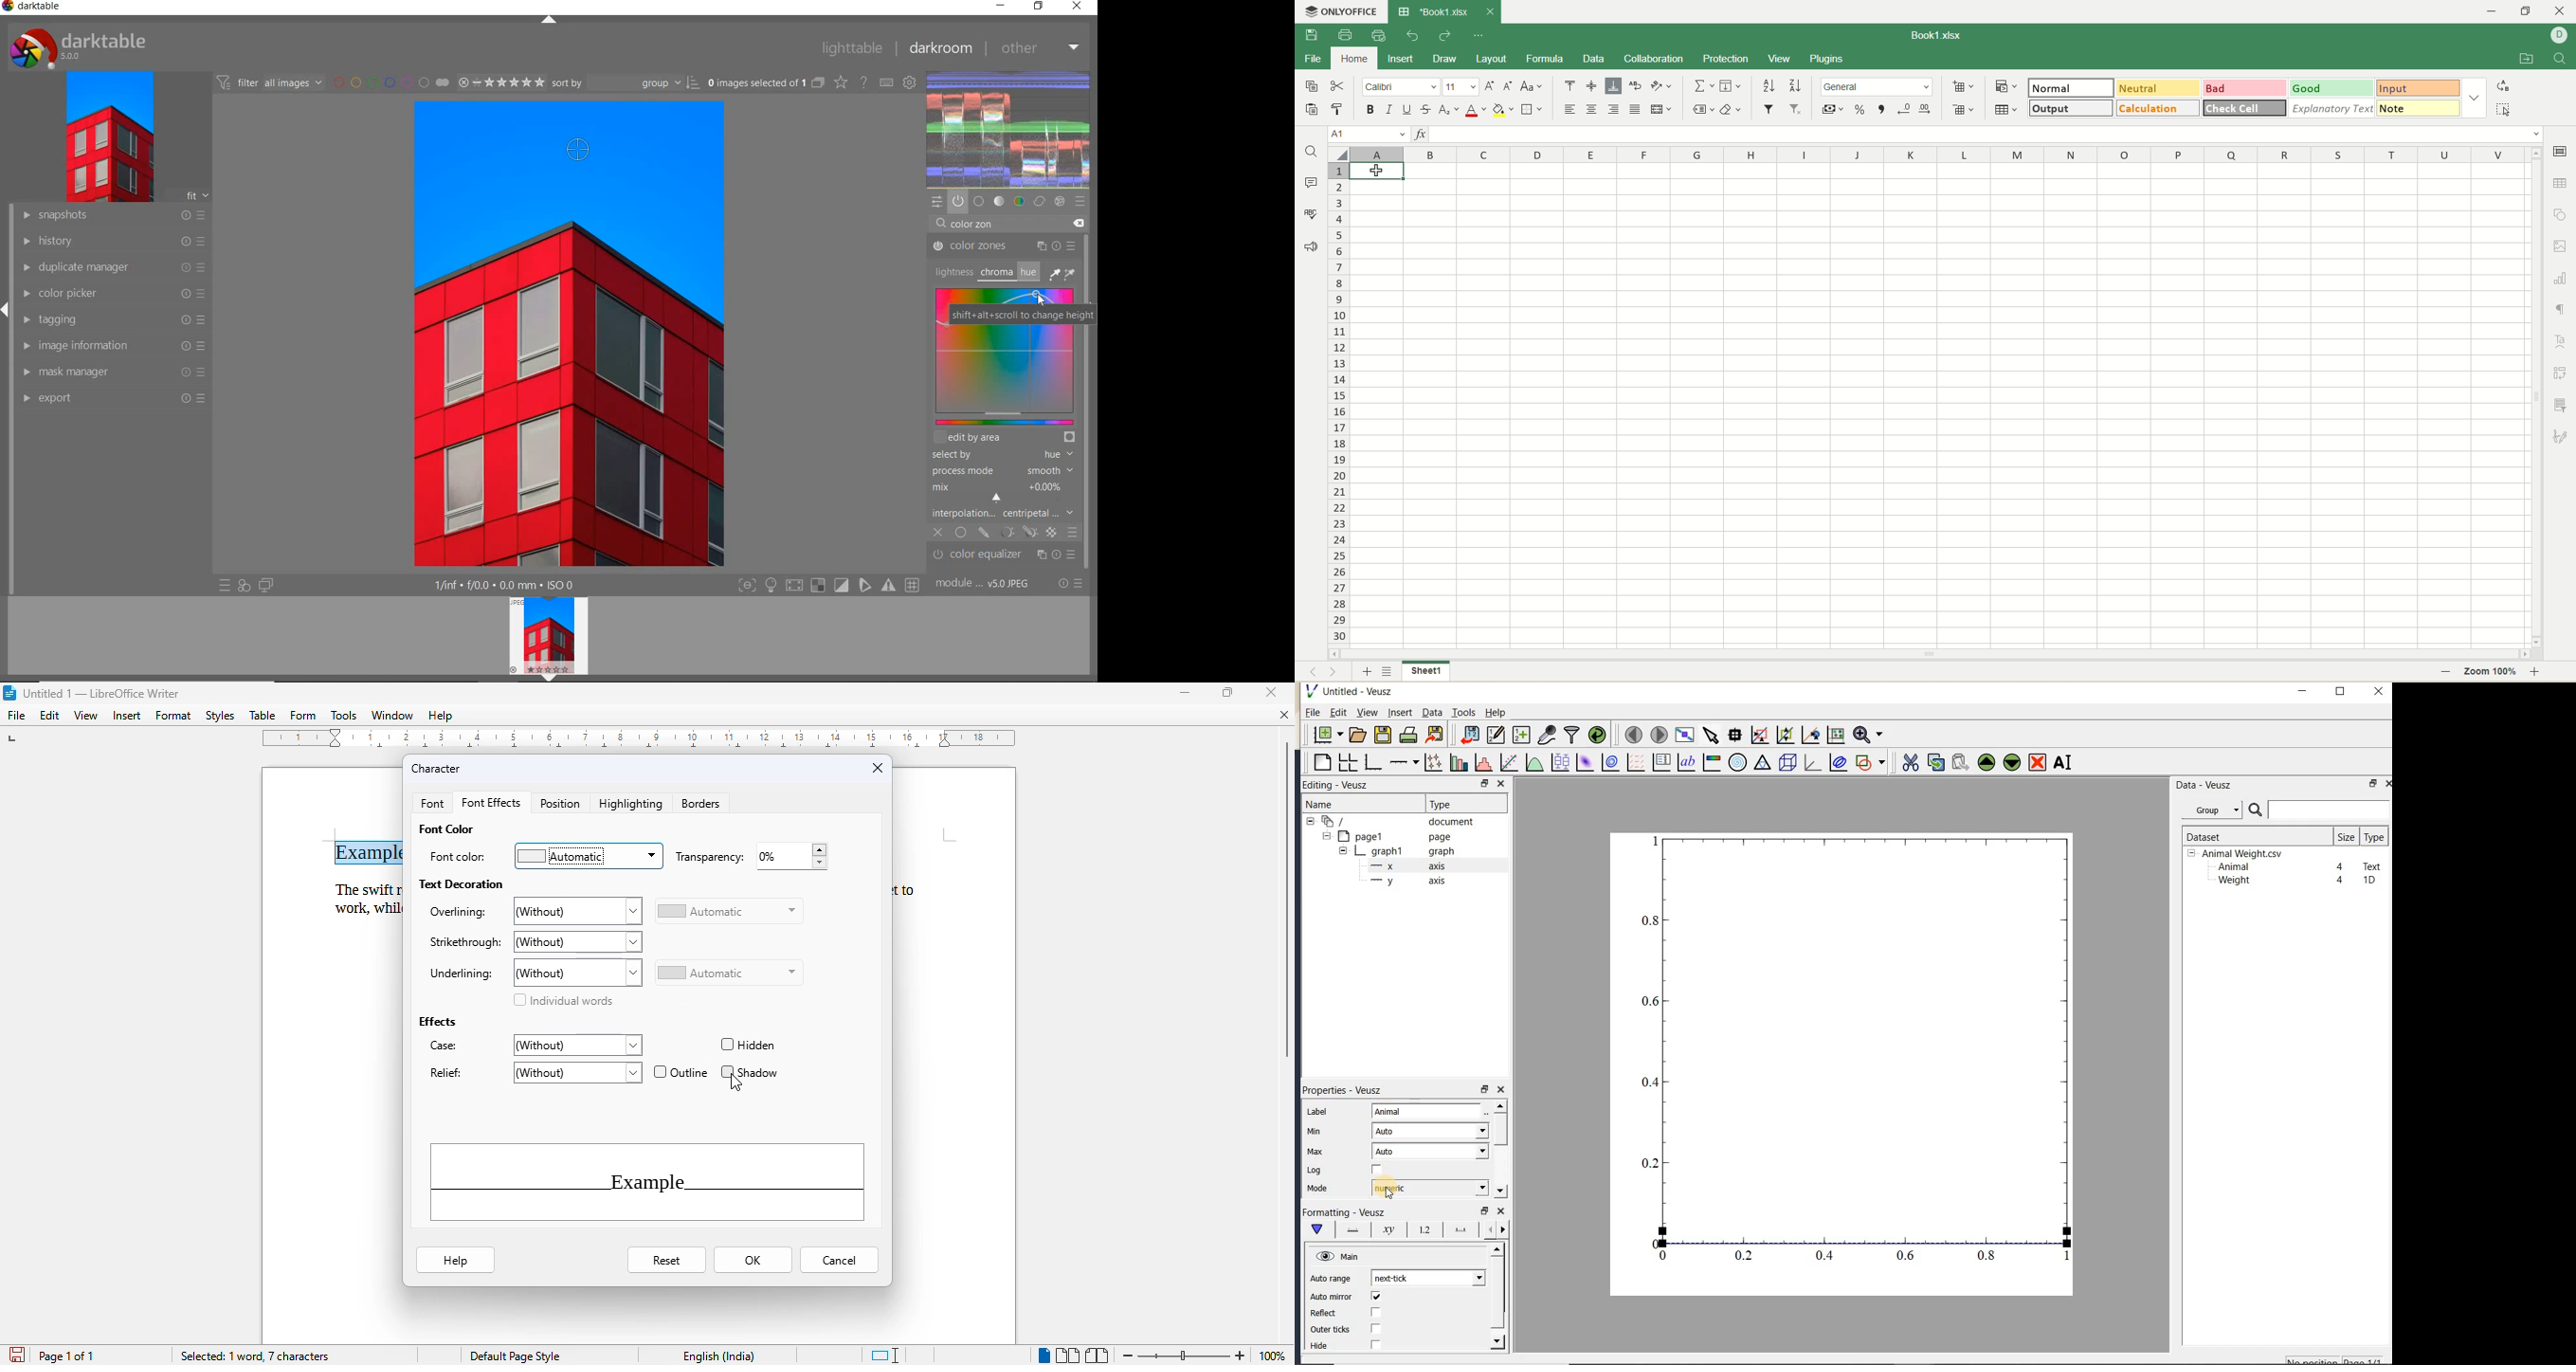 Image resolution: width=2576 pixels, height=1372 pixels. Describe the element at coordinates (1961, 764) in the screenshot. I see `paste widget from the clipboard` at that location.